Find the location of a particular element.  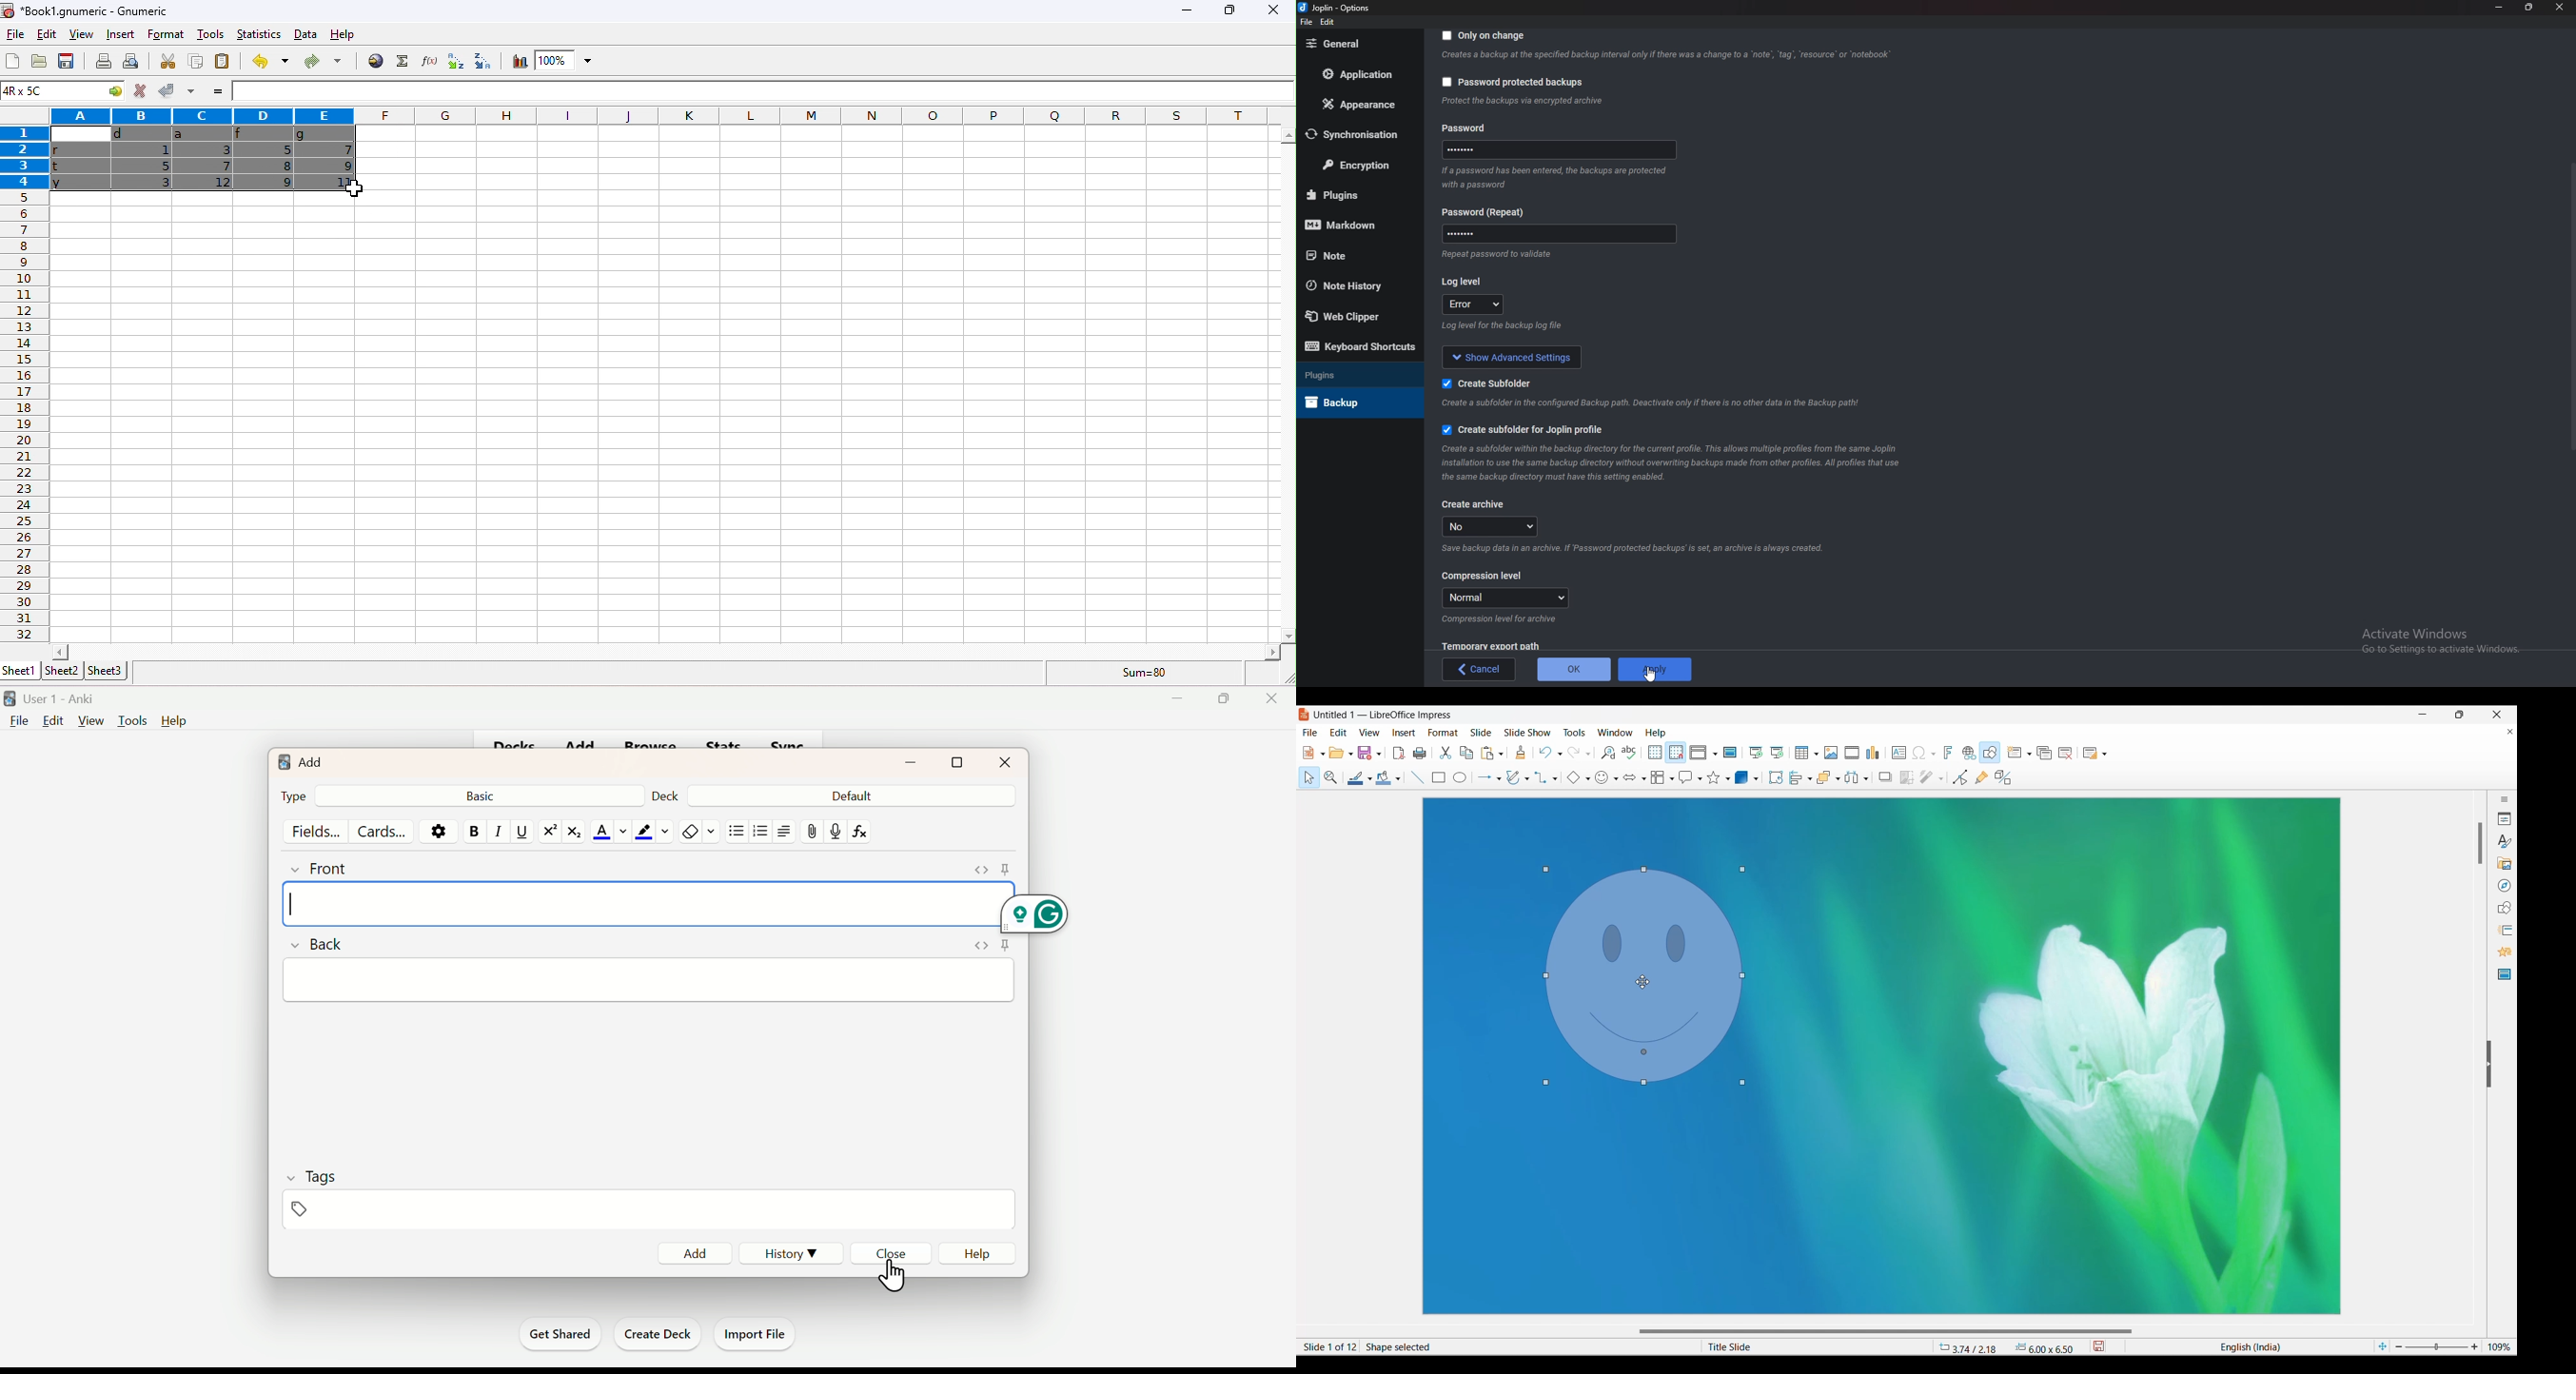

statistics is located at coordinates (259, 33).